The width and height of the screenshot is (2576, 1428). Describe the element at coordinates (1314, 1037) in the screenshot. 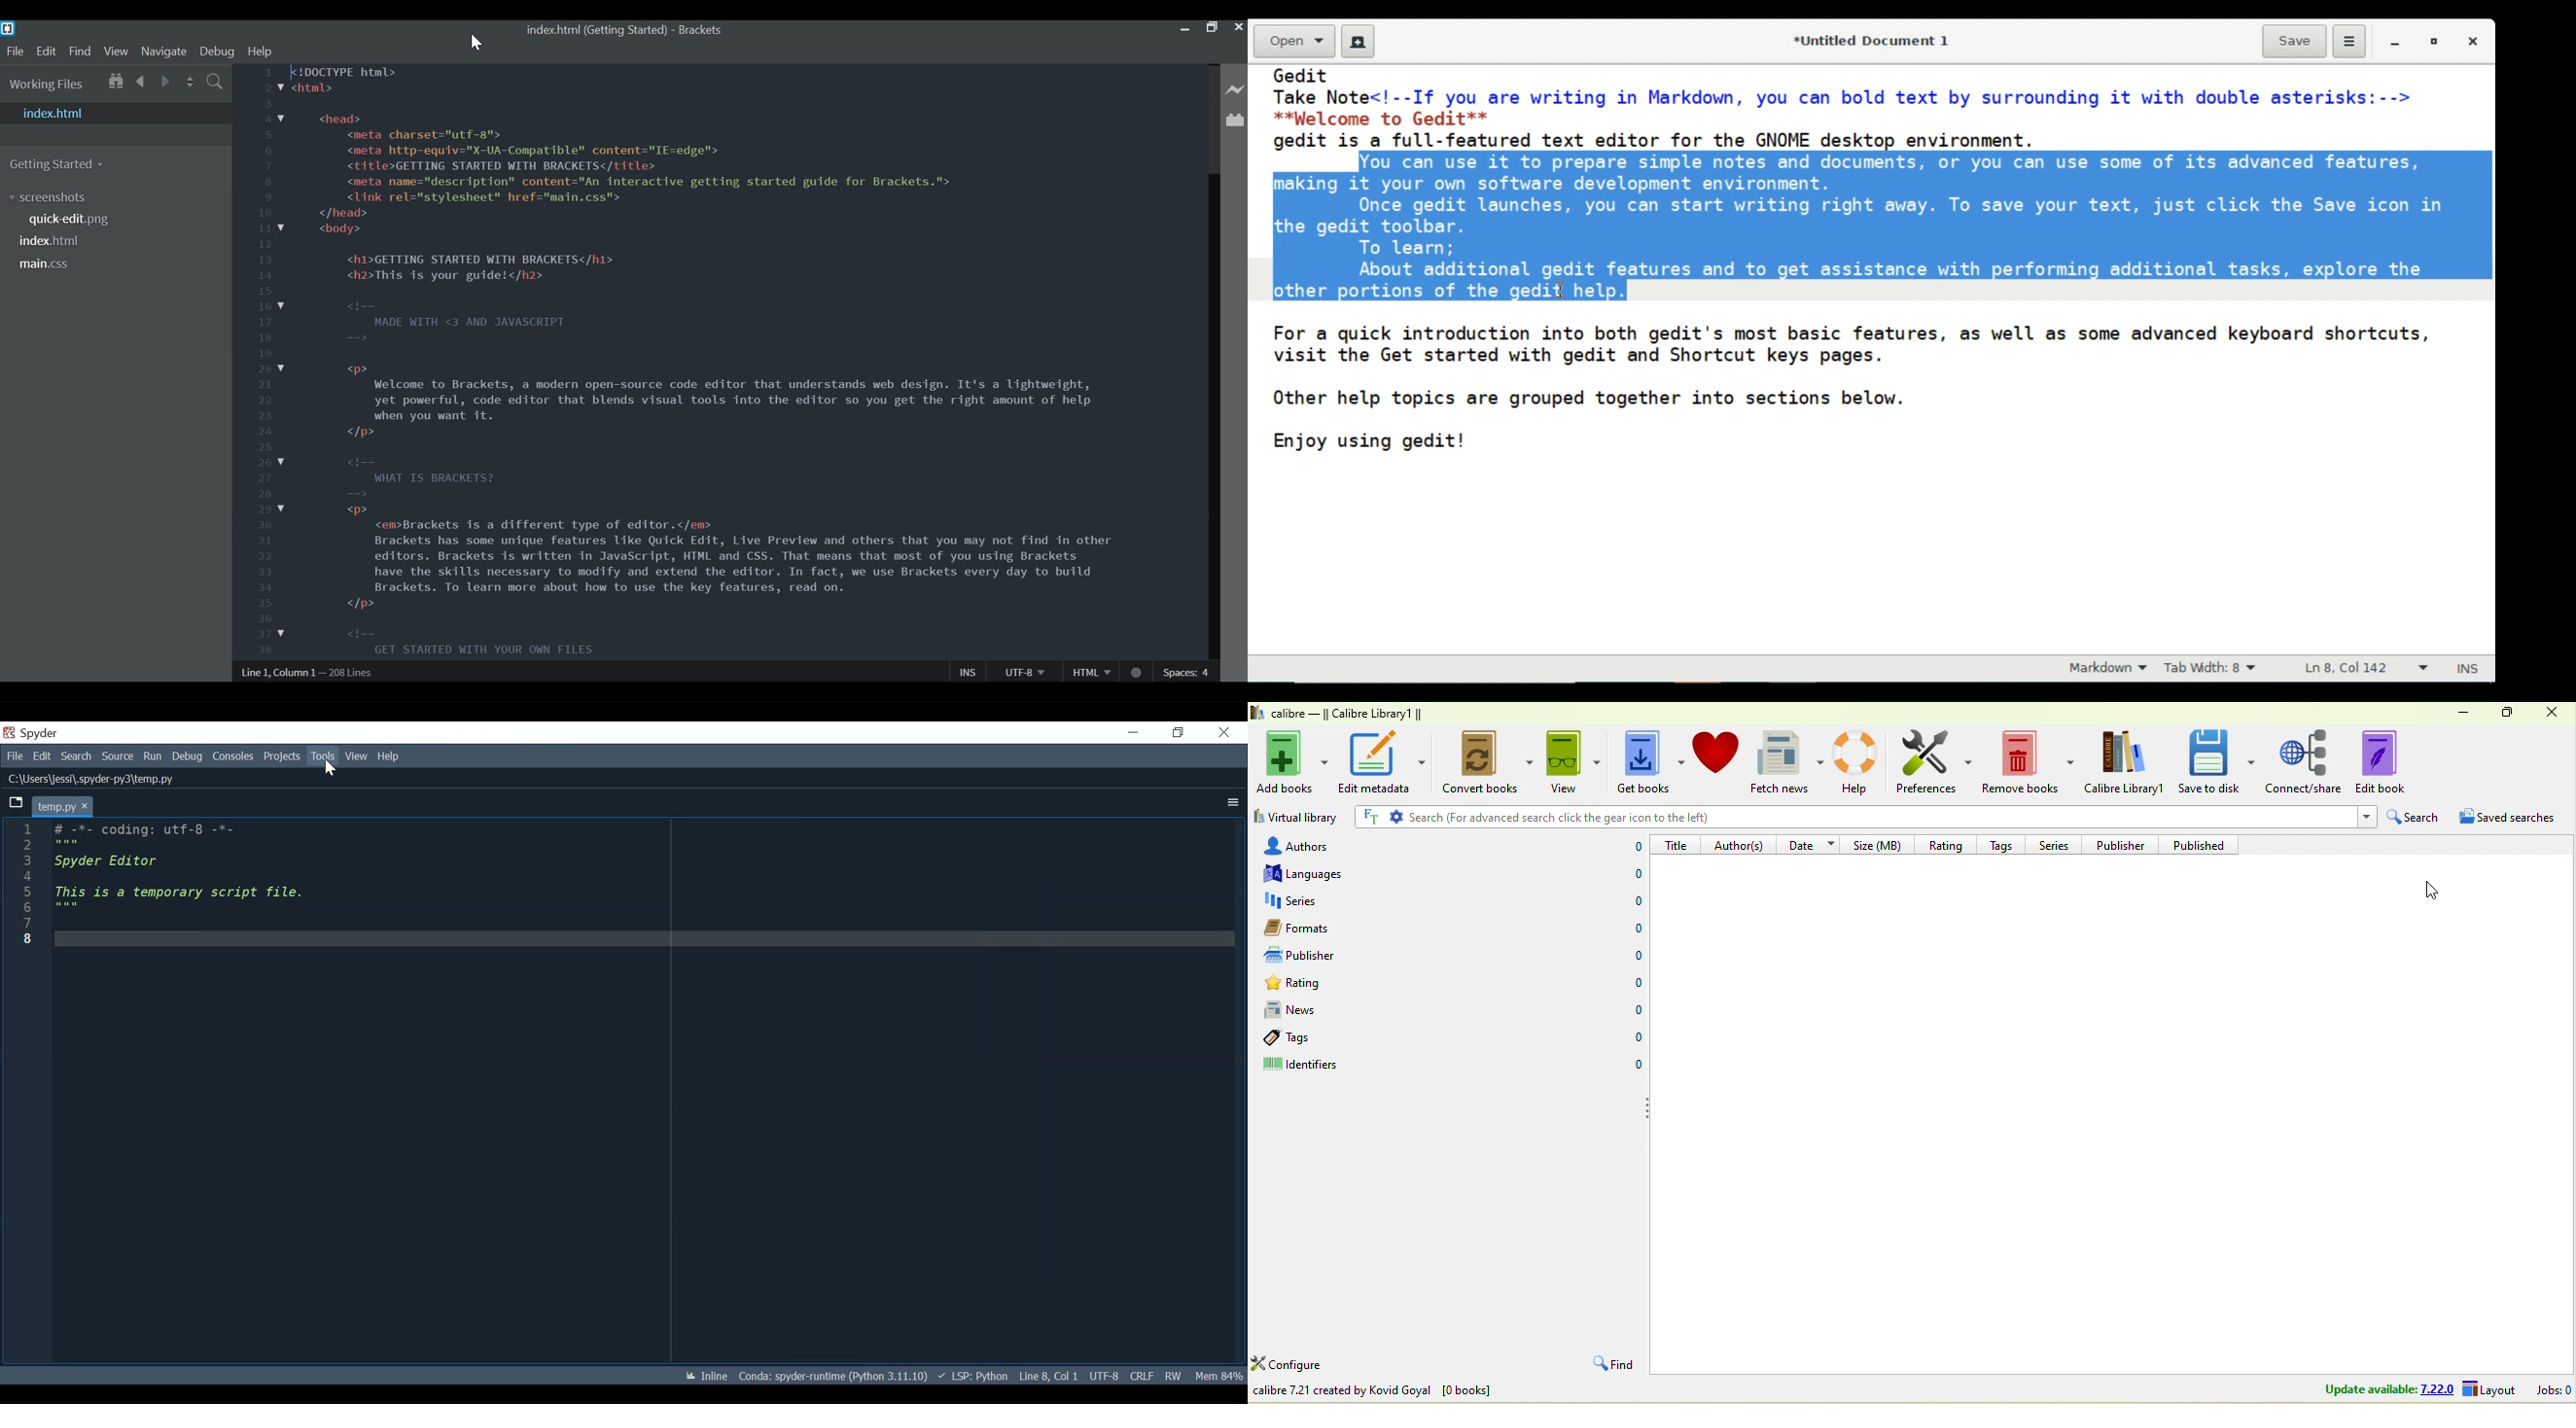

I see `tags` at that location.